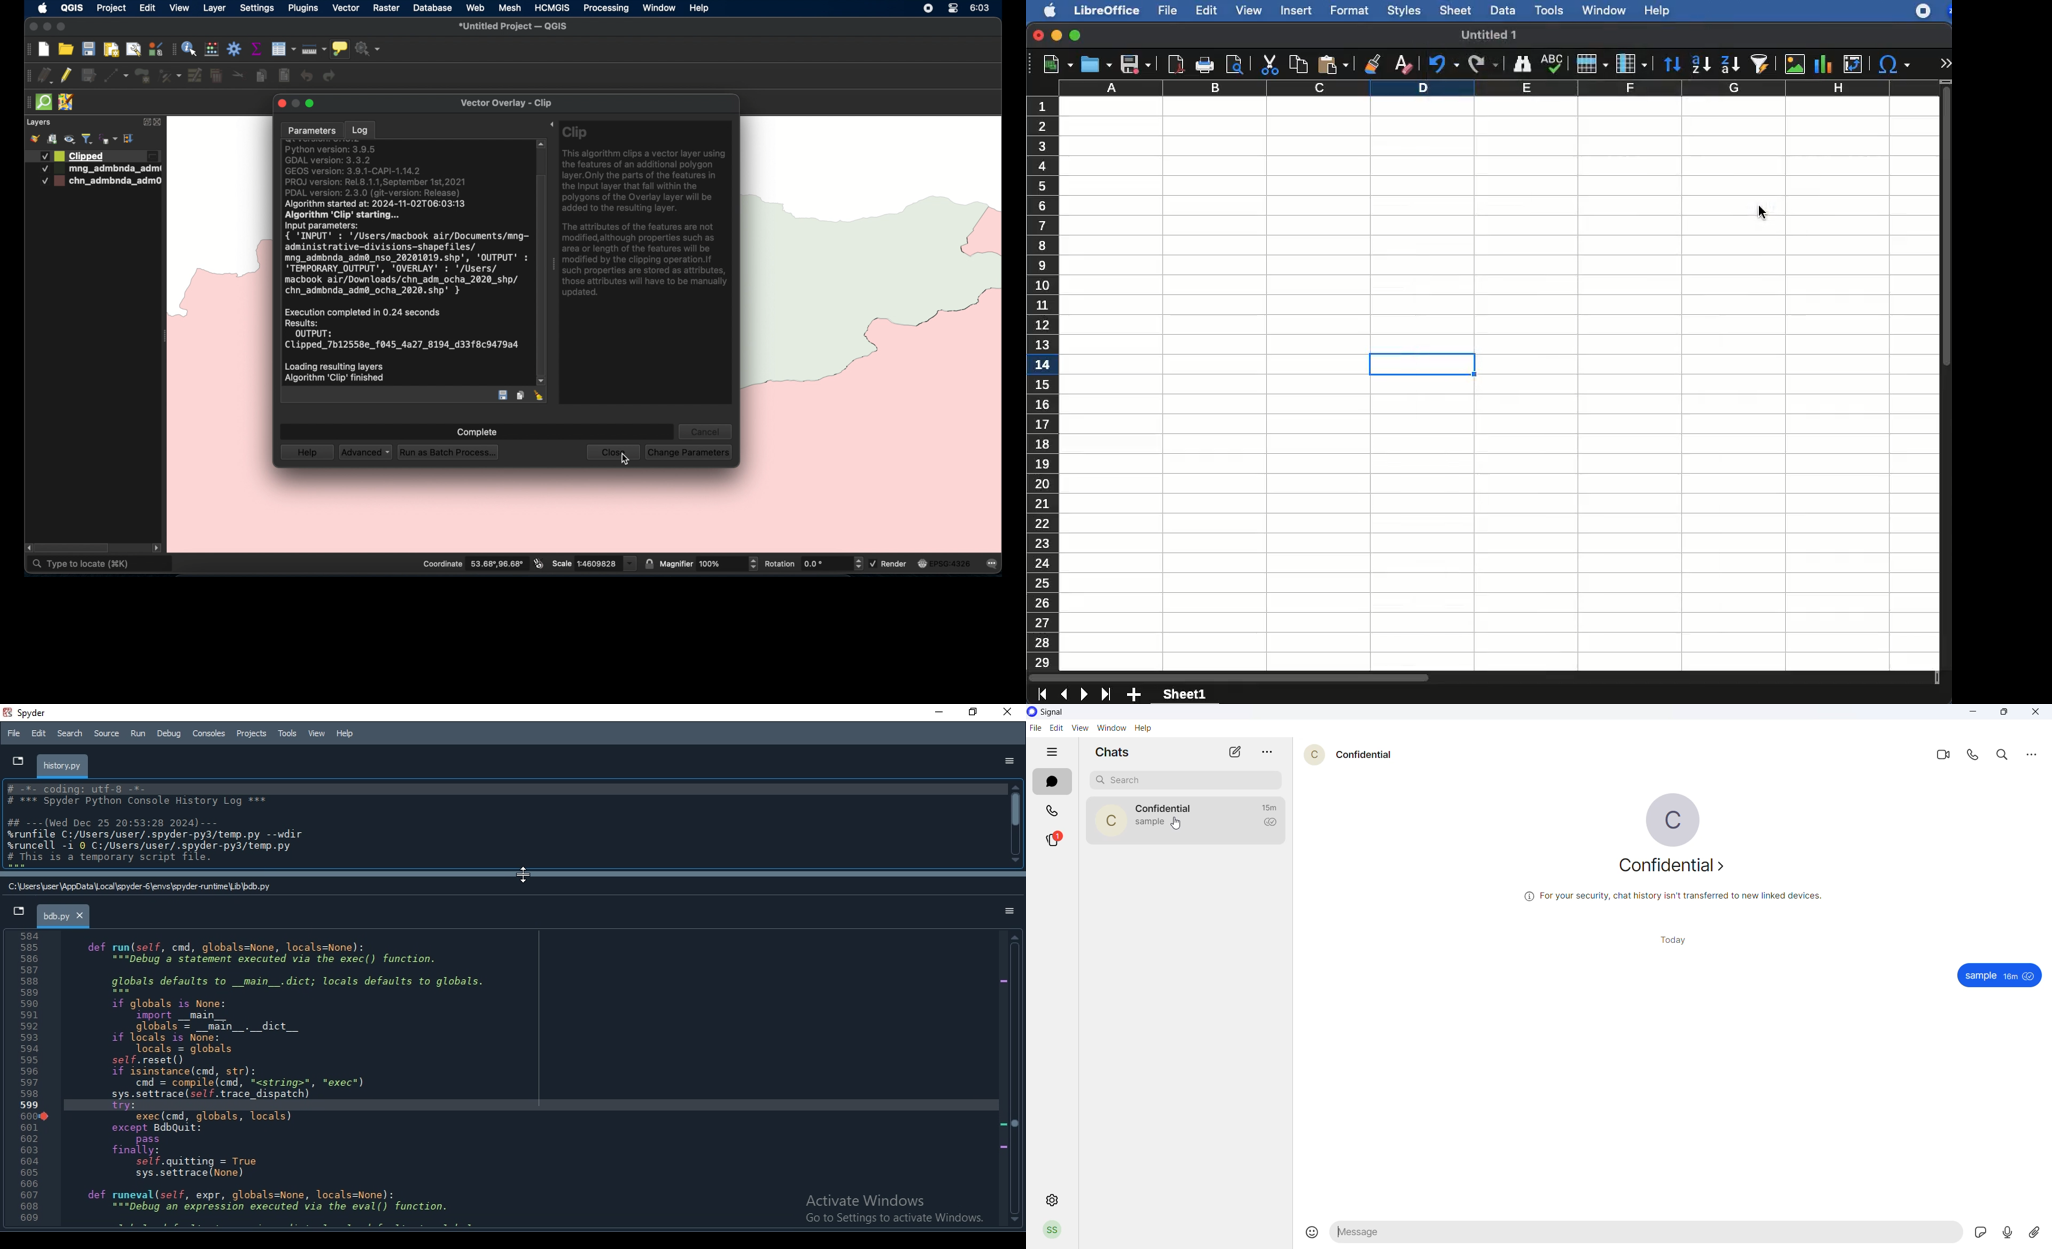  I want to click on time, so click(981, 8).